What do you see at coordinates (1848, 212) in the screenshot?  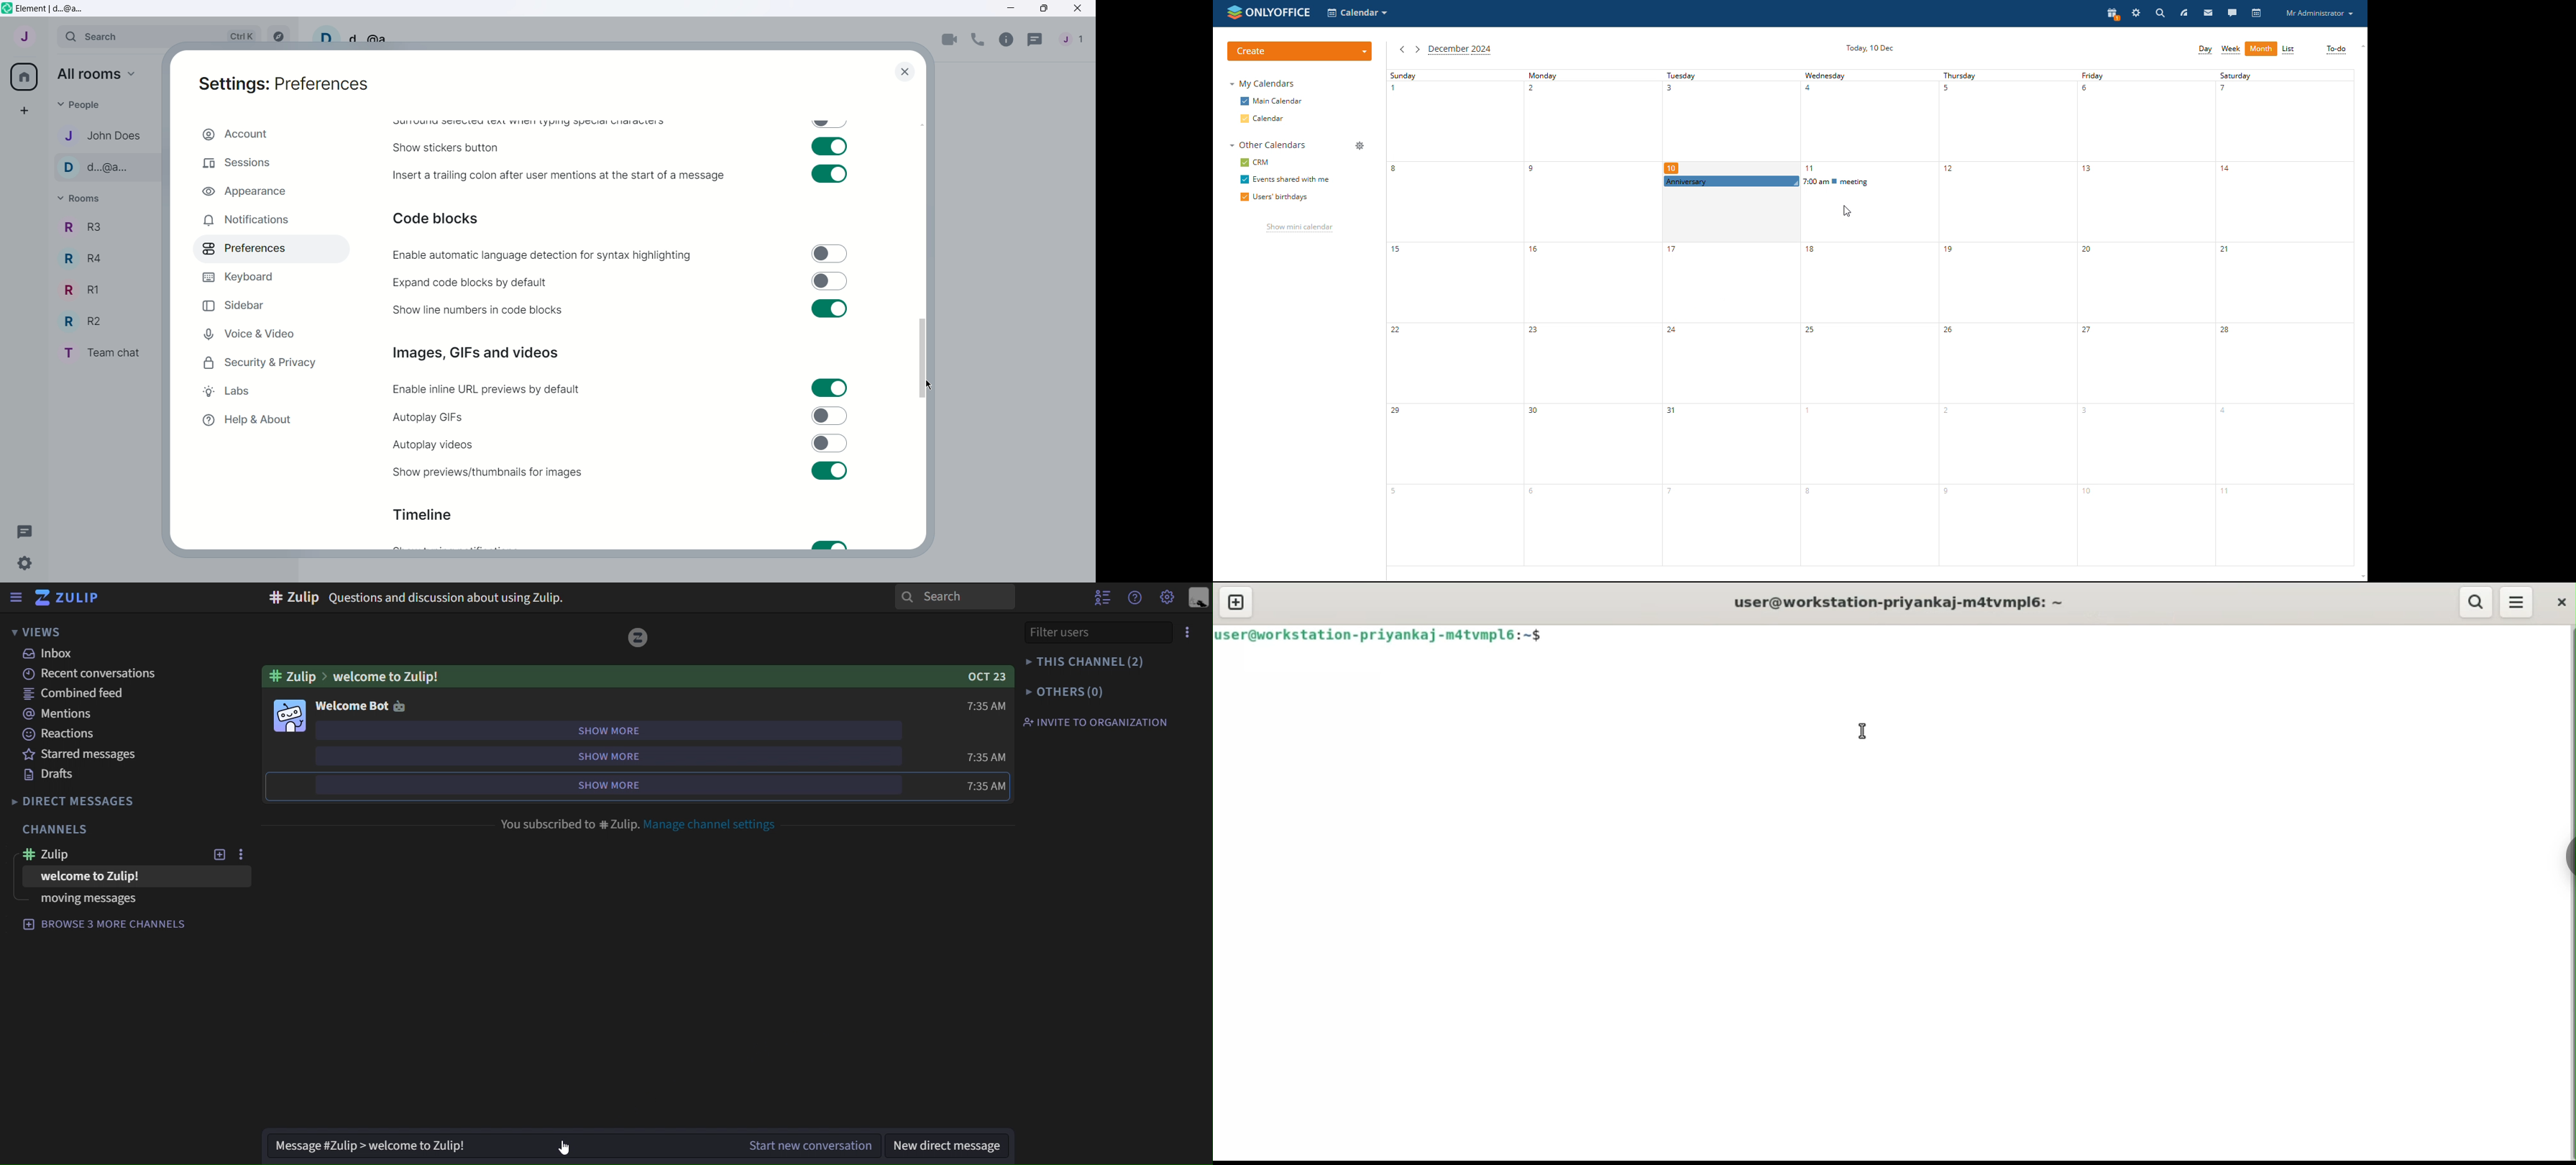 I see `cursor` at bounding box center [1848, 212].